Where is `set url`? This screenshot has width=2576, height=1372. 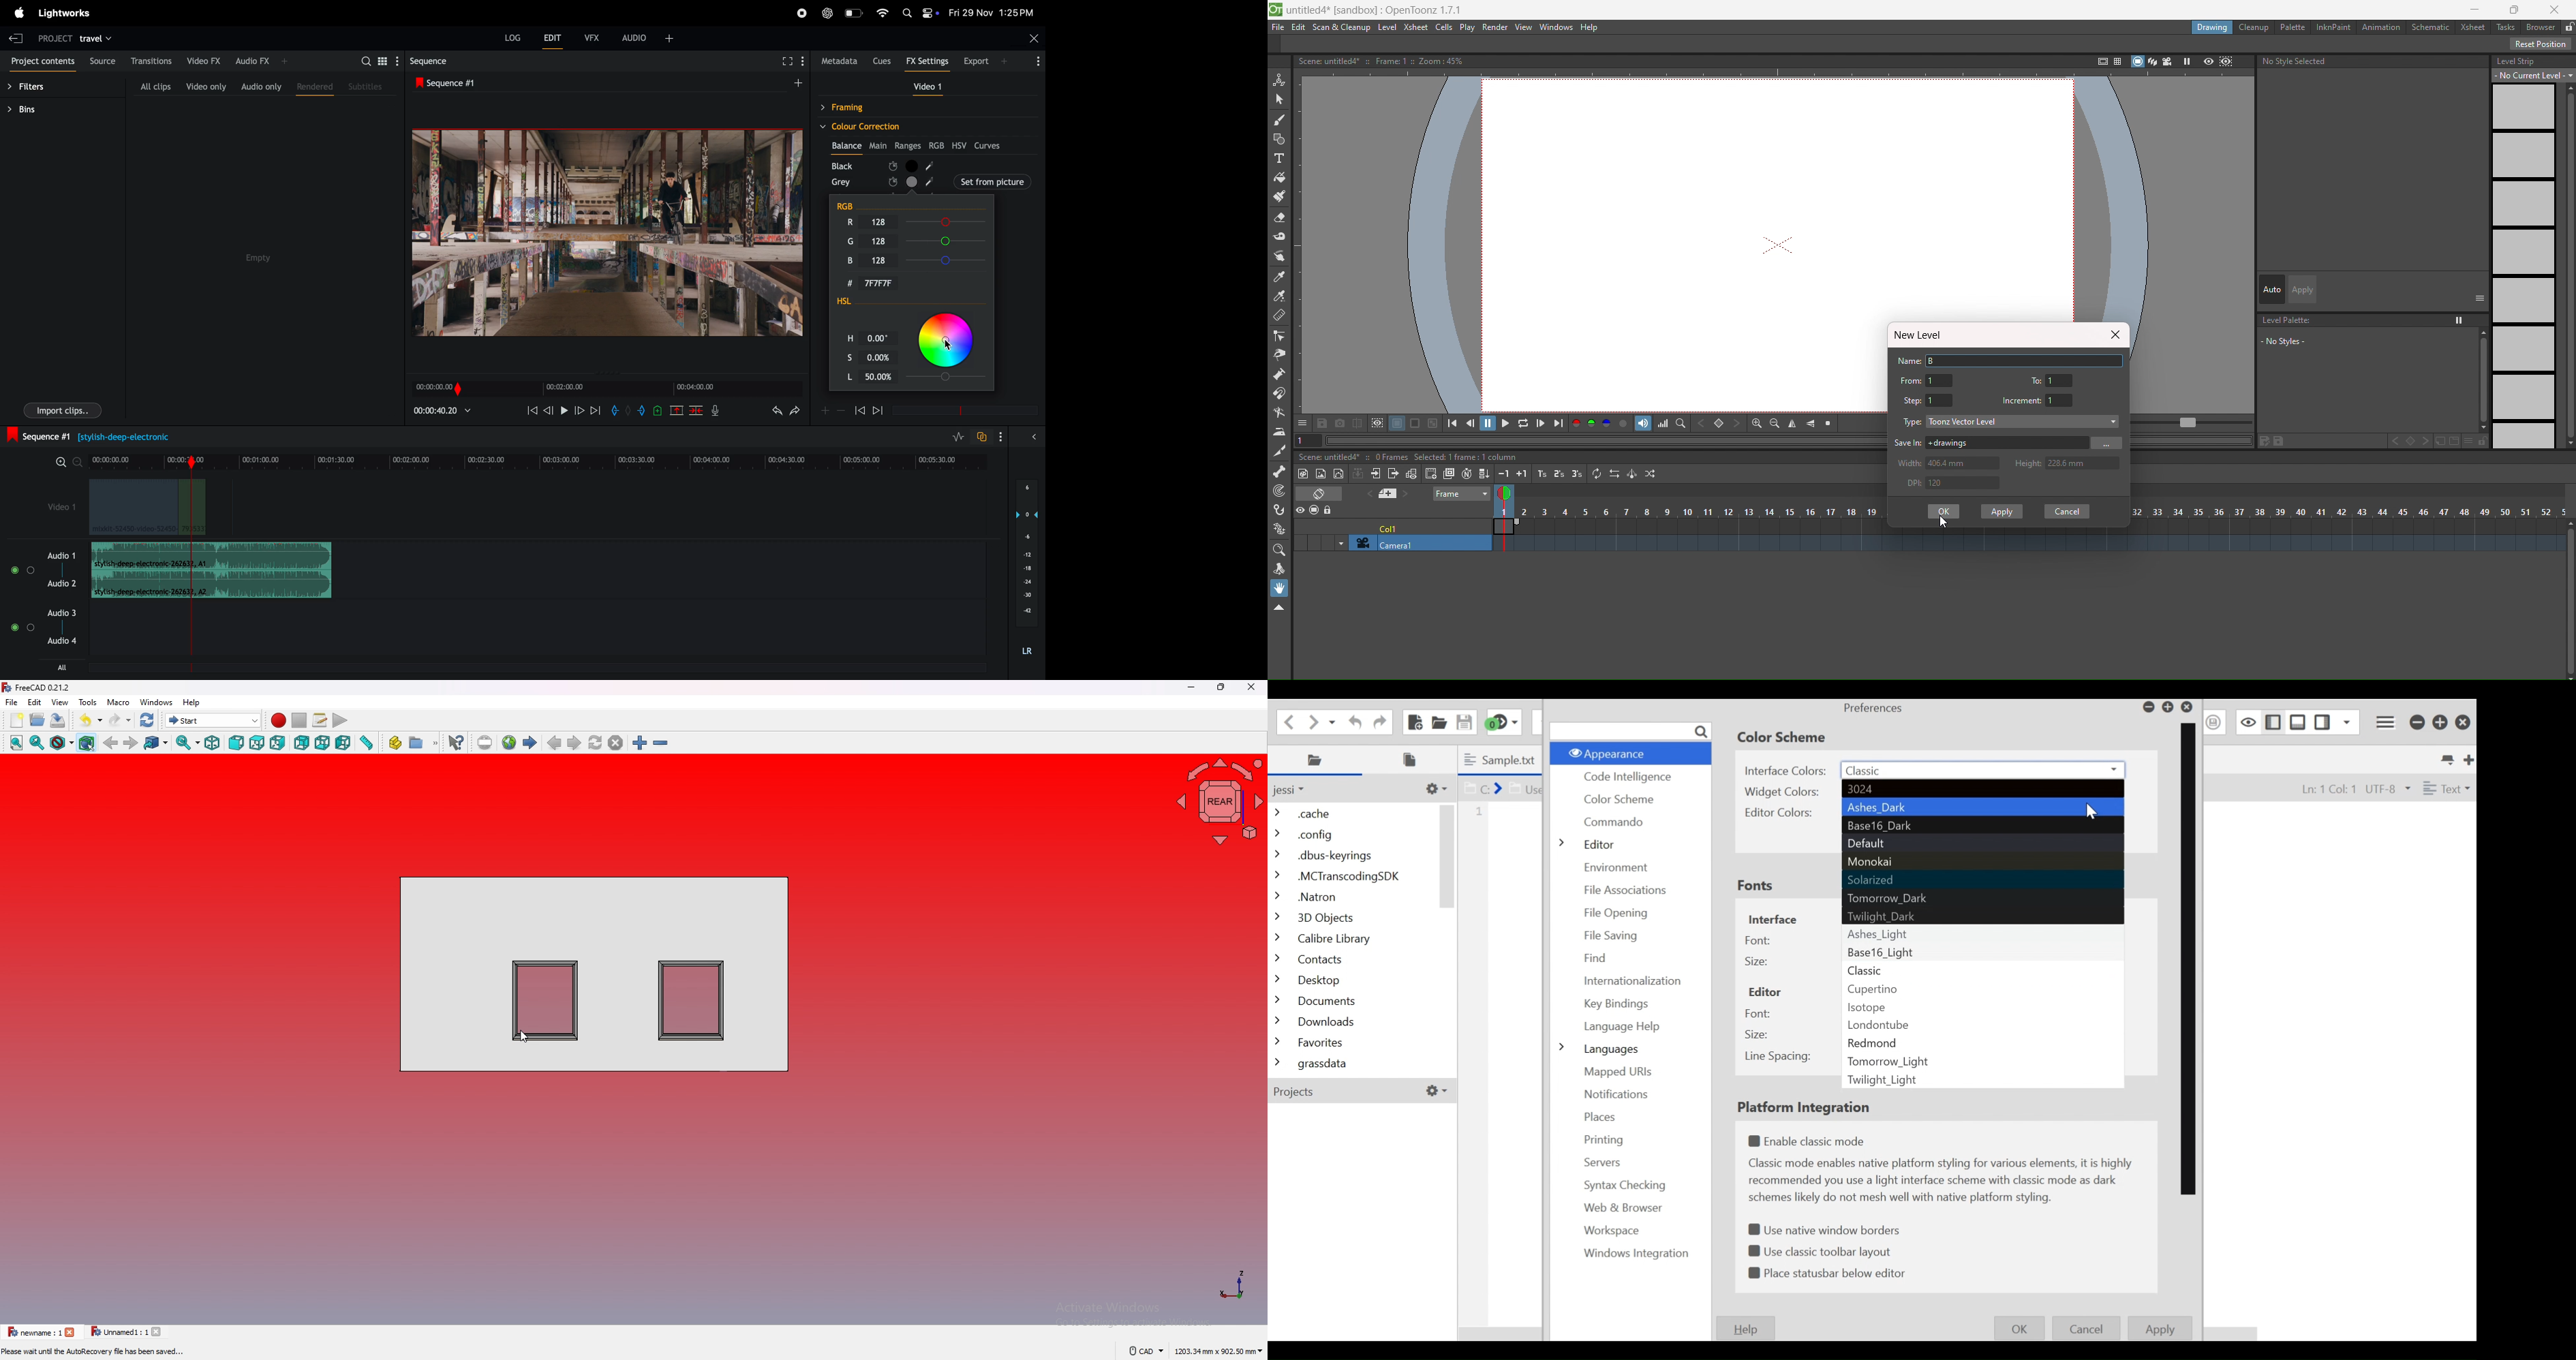 set url is located at coordinates (484, 742).